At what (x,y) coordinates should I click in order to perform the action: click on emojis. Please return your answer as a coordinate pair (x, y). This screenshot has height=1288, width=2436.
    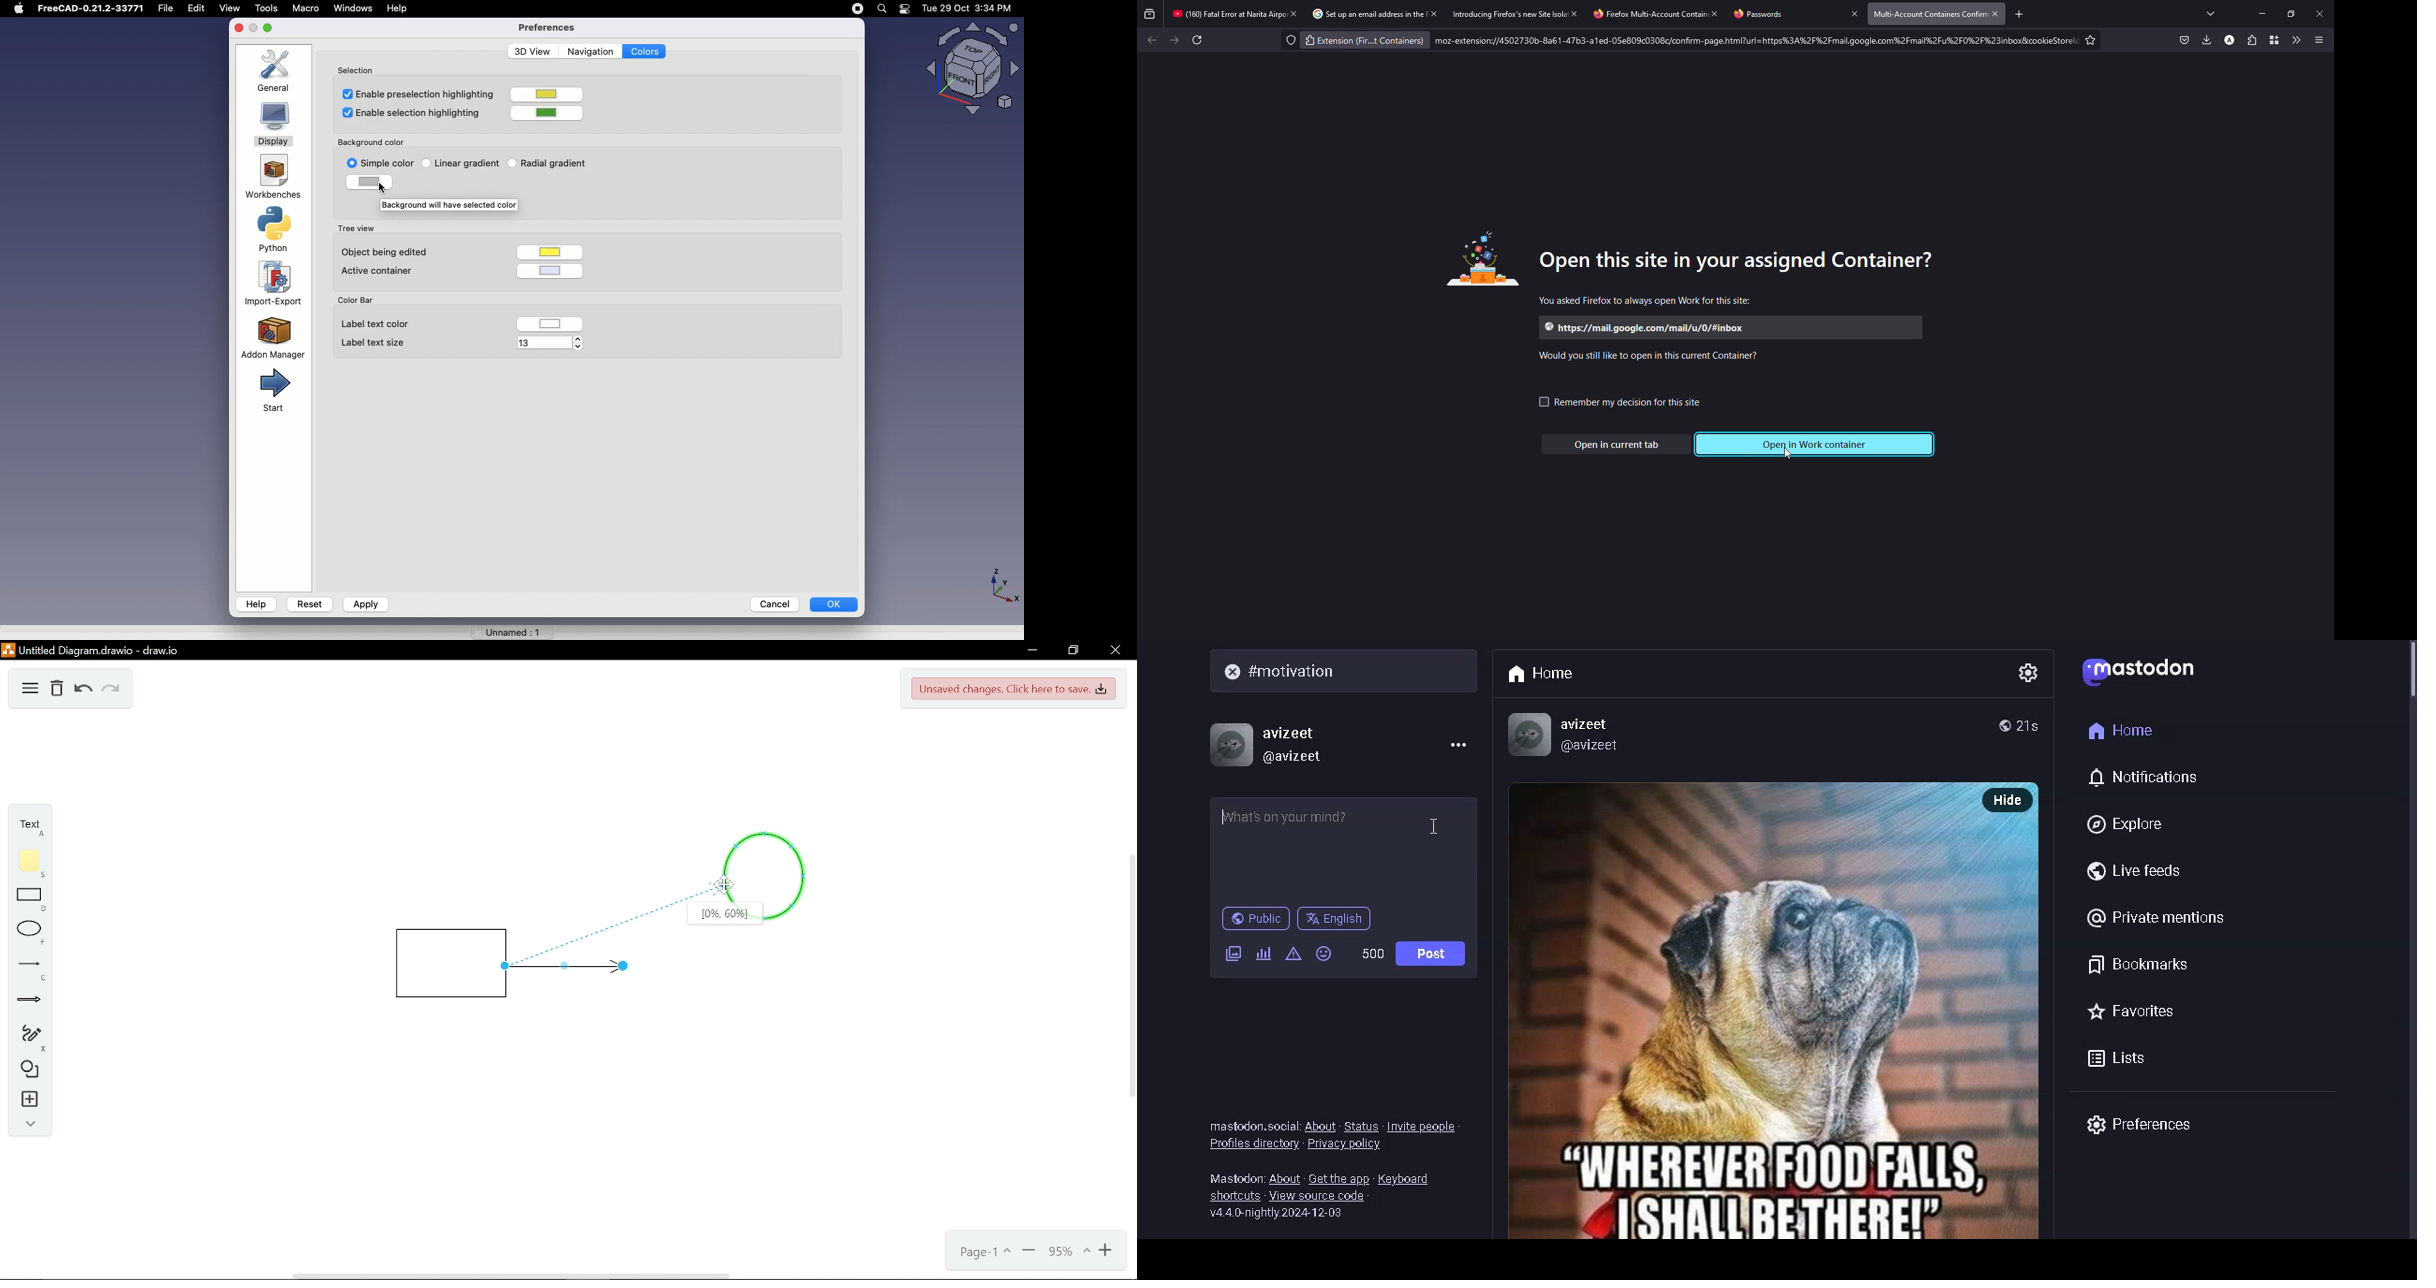
    Looking at the image, I should click on (1325, 954).